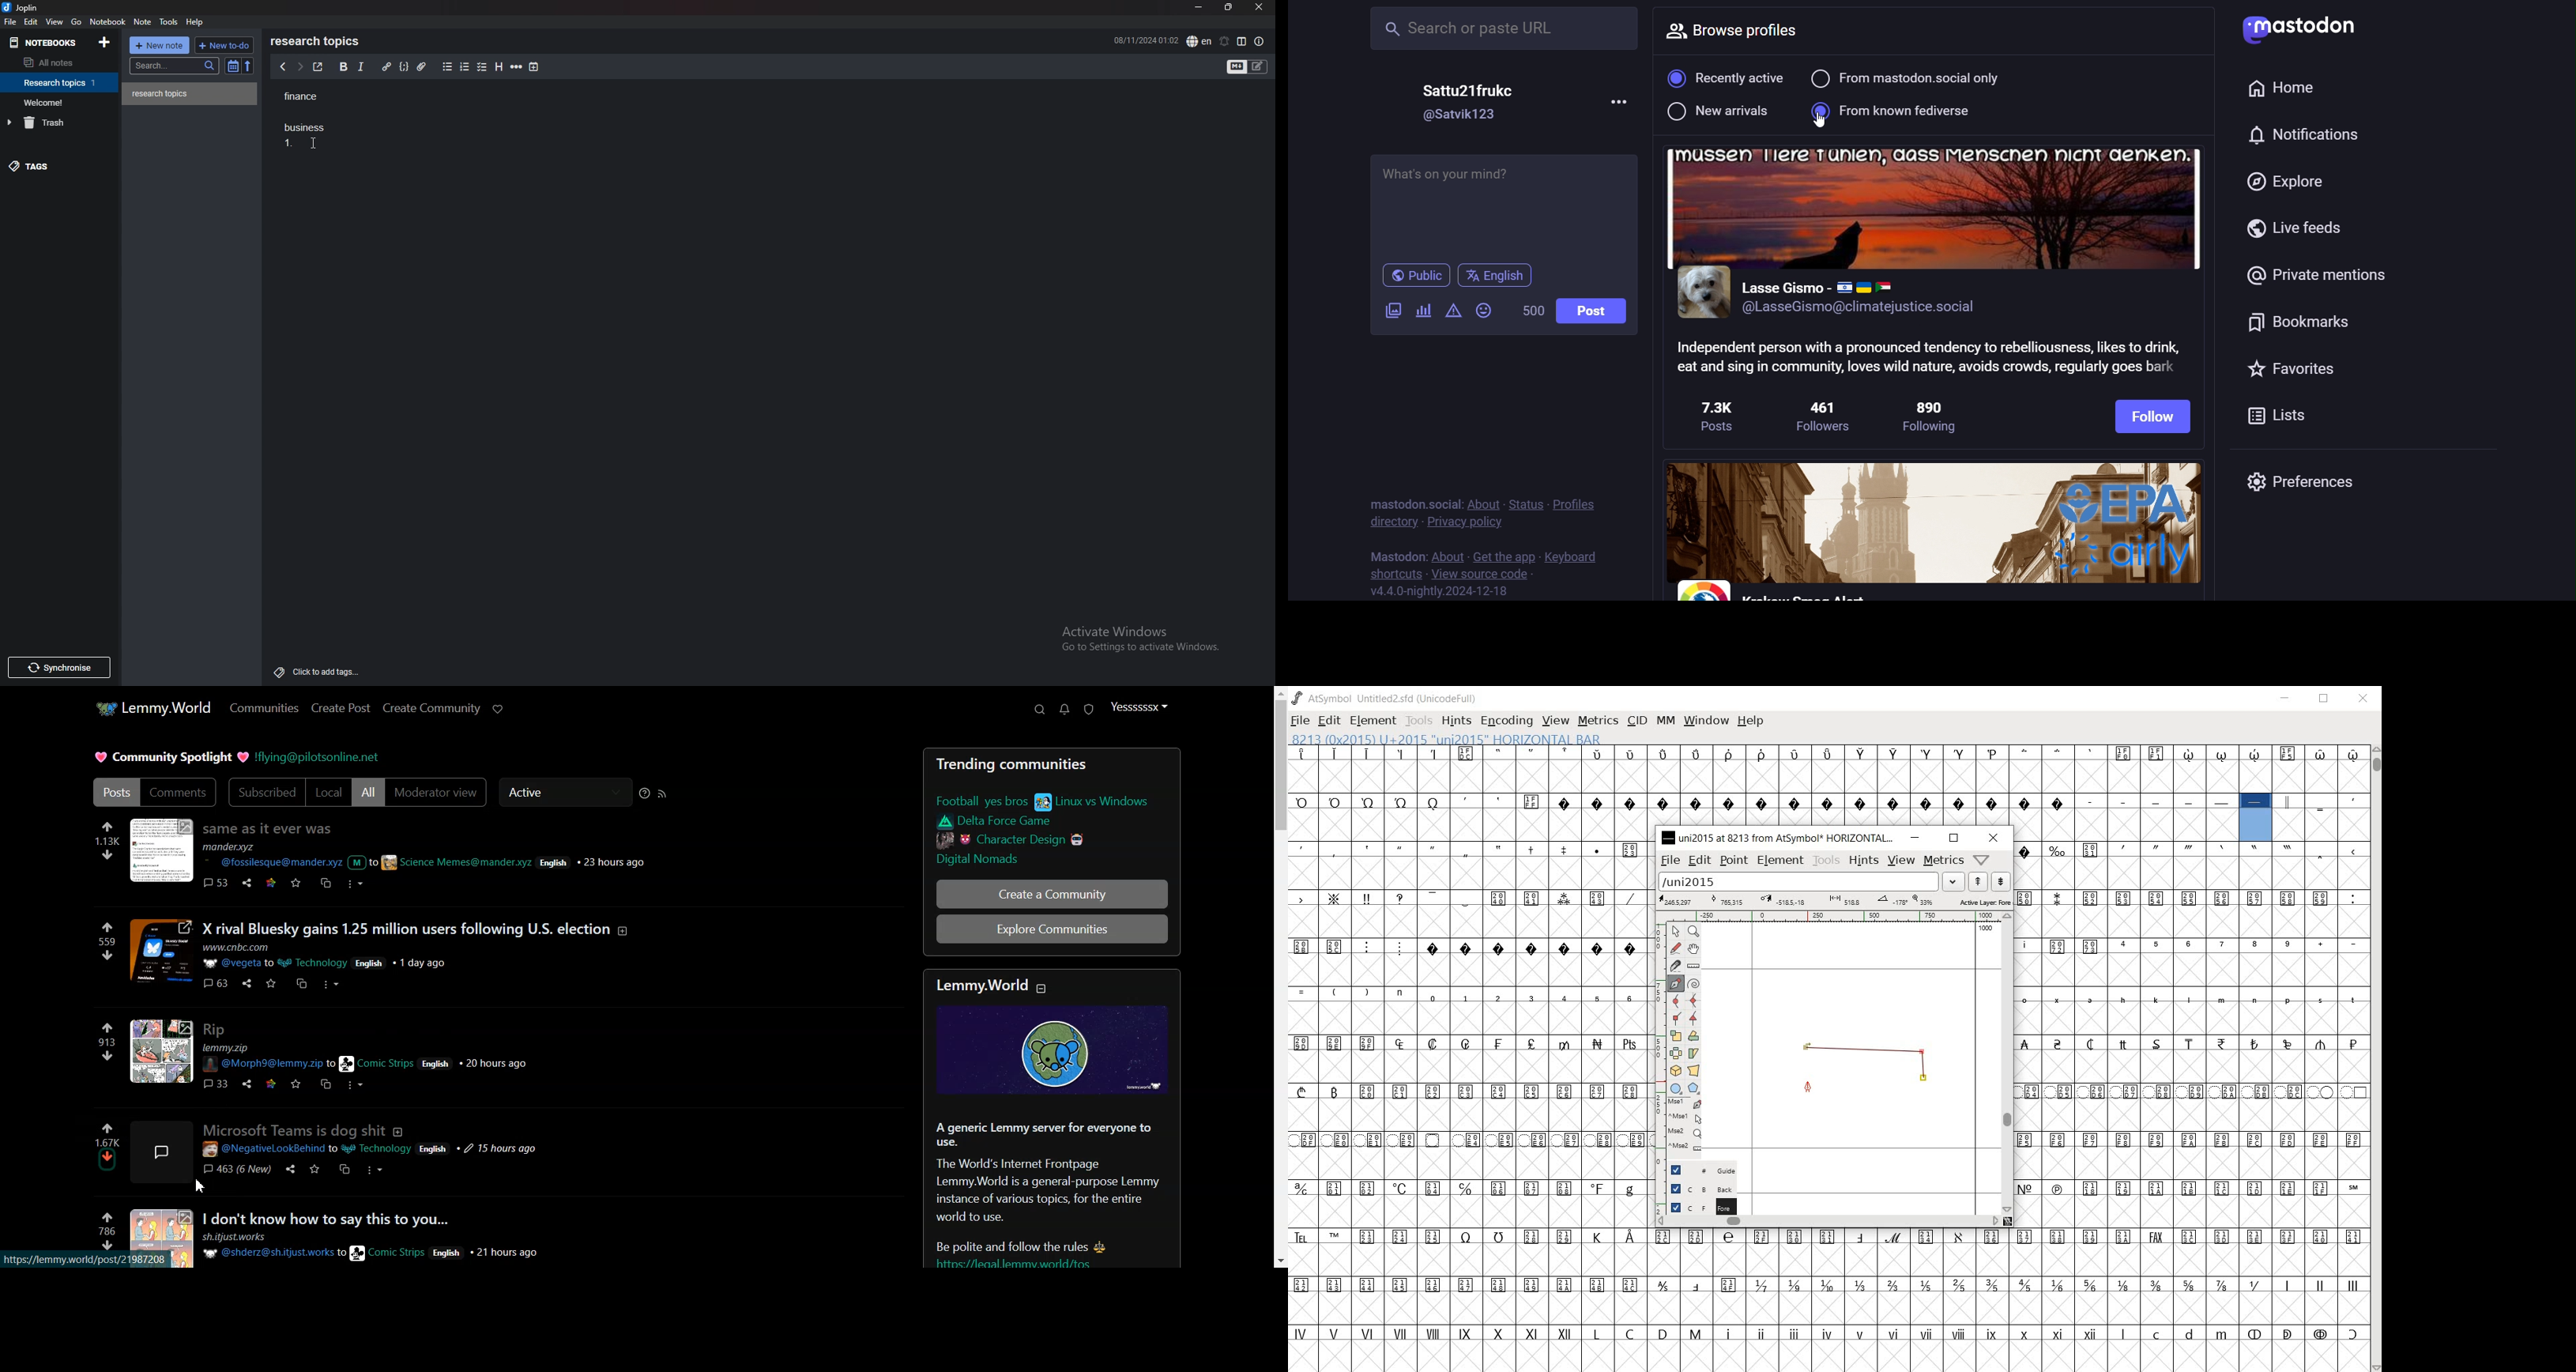  I want to click on previous, so click(283, 68).